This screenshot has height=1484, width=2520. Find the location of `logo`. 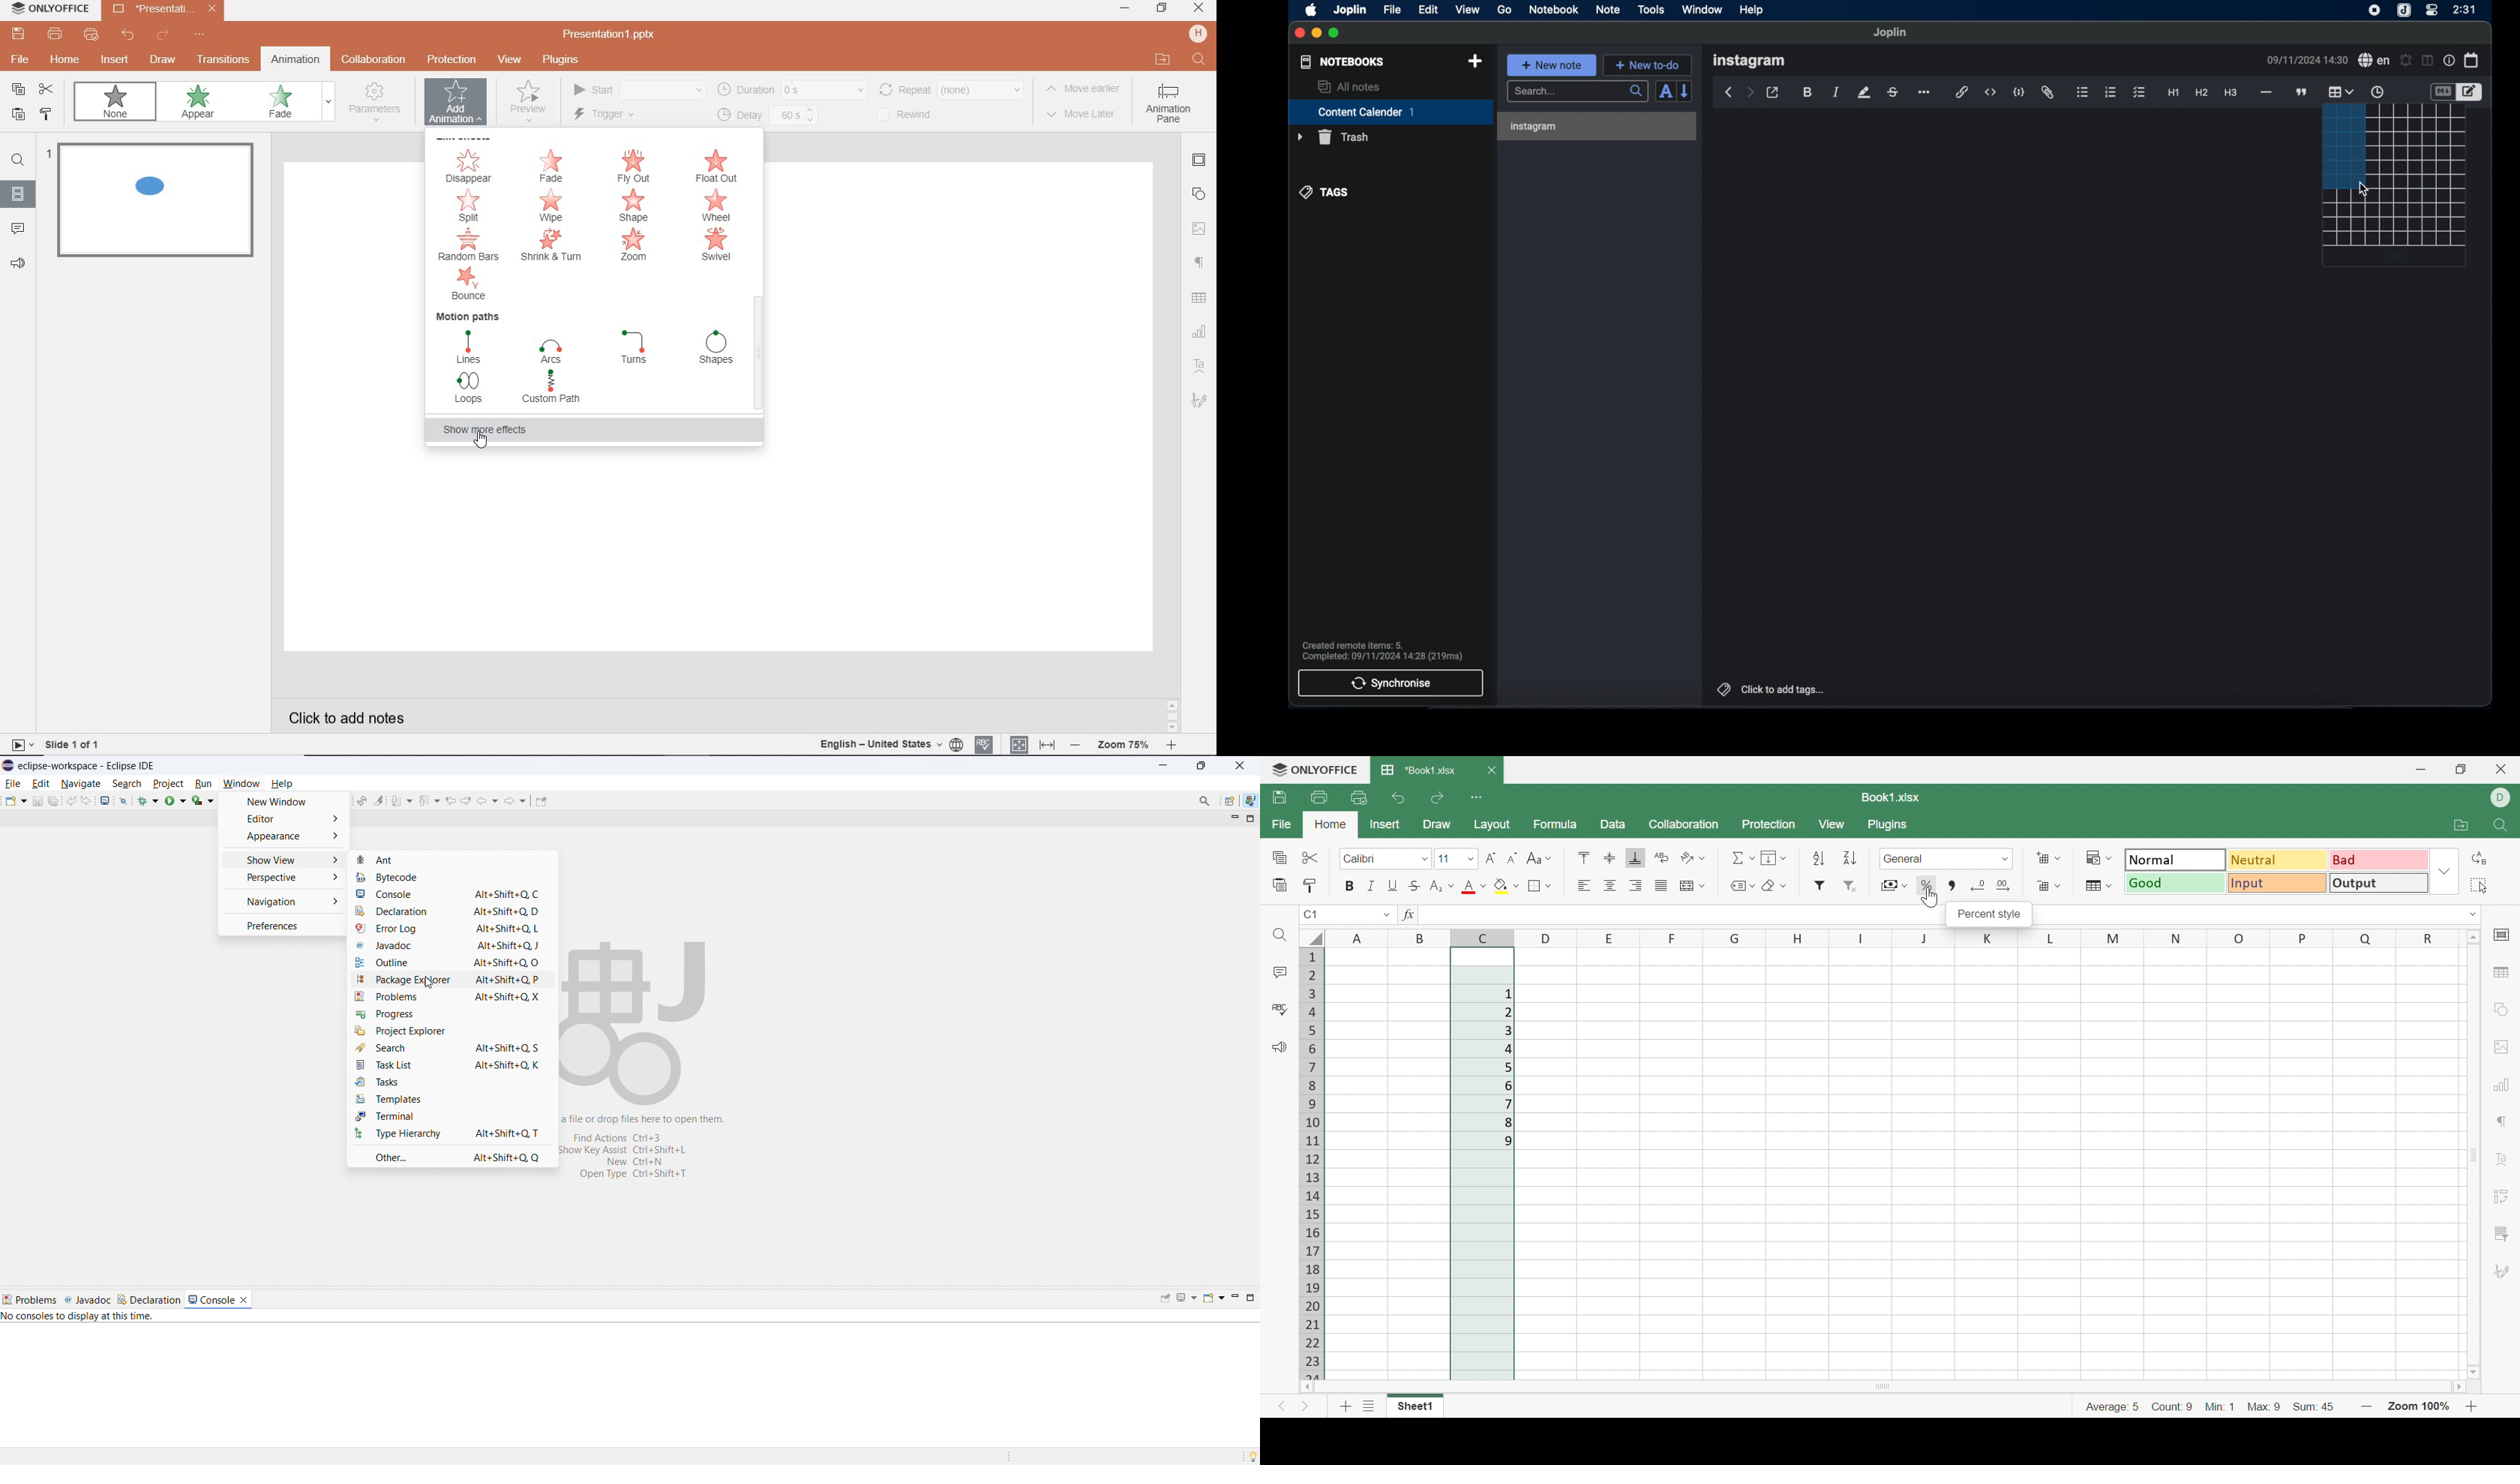

logo is located at coordinates (8, 765).